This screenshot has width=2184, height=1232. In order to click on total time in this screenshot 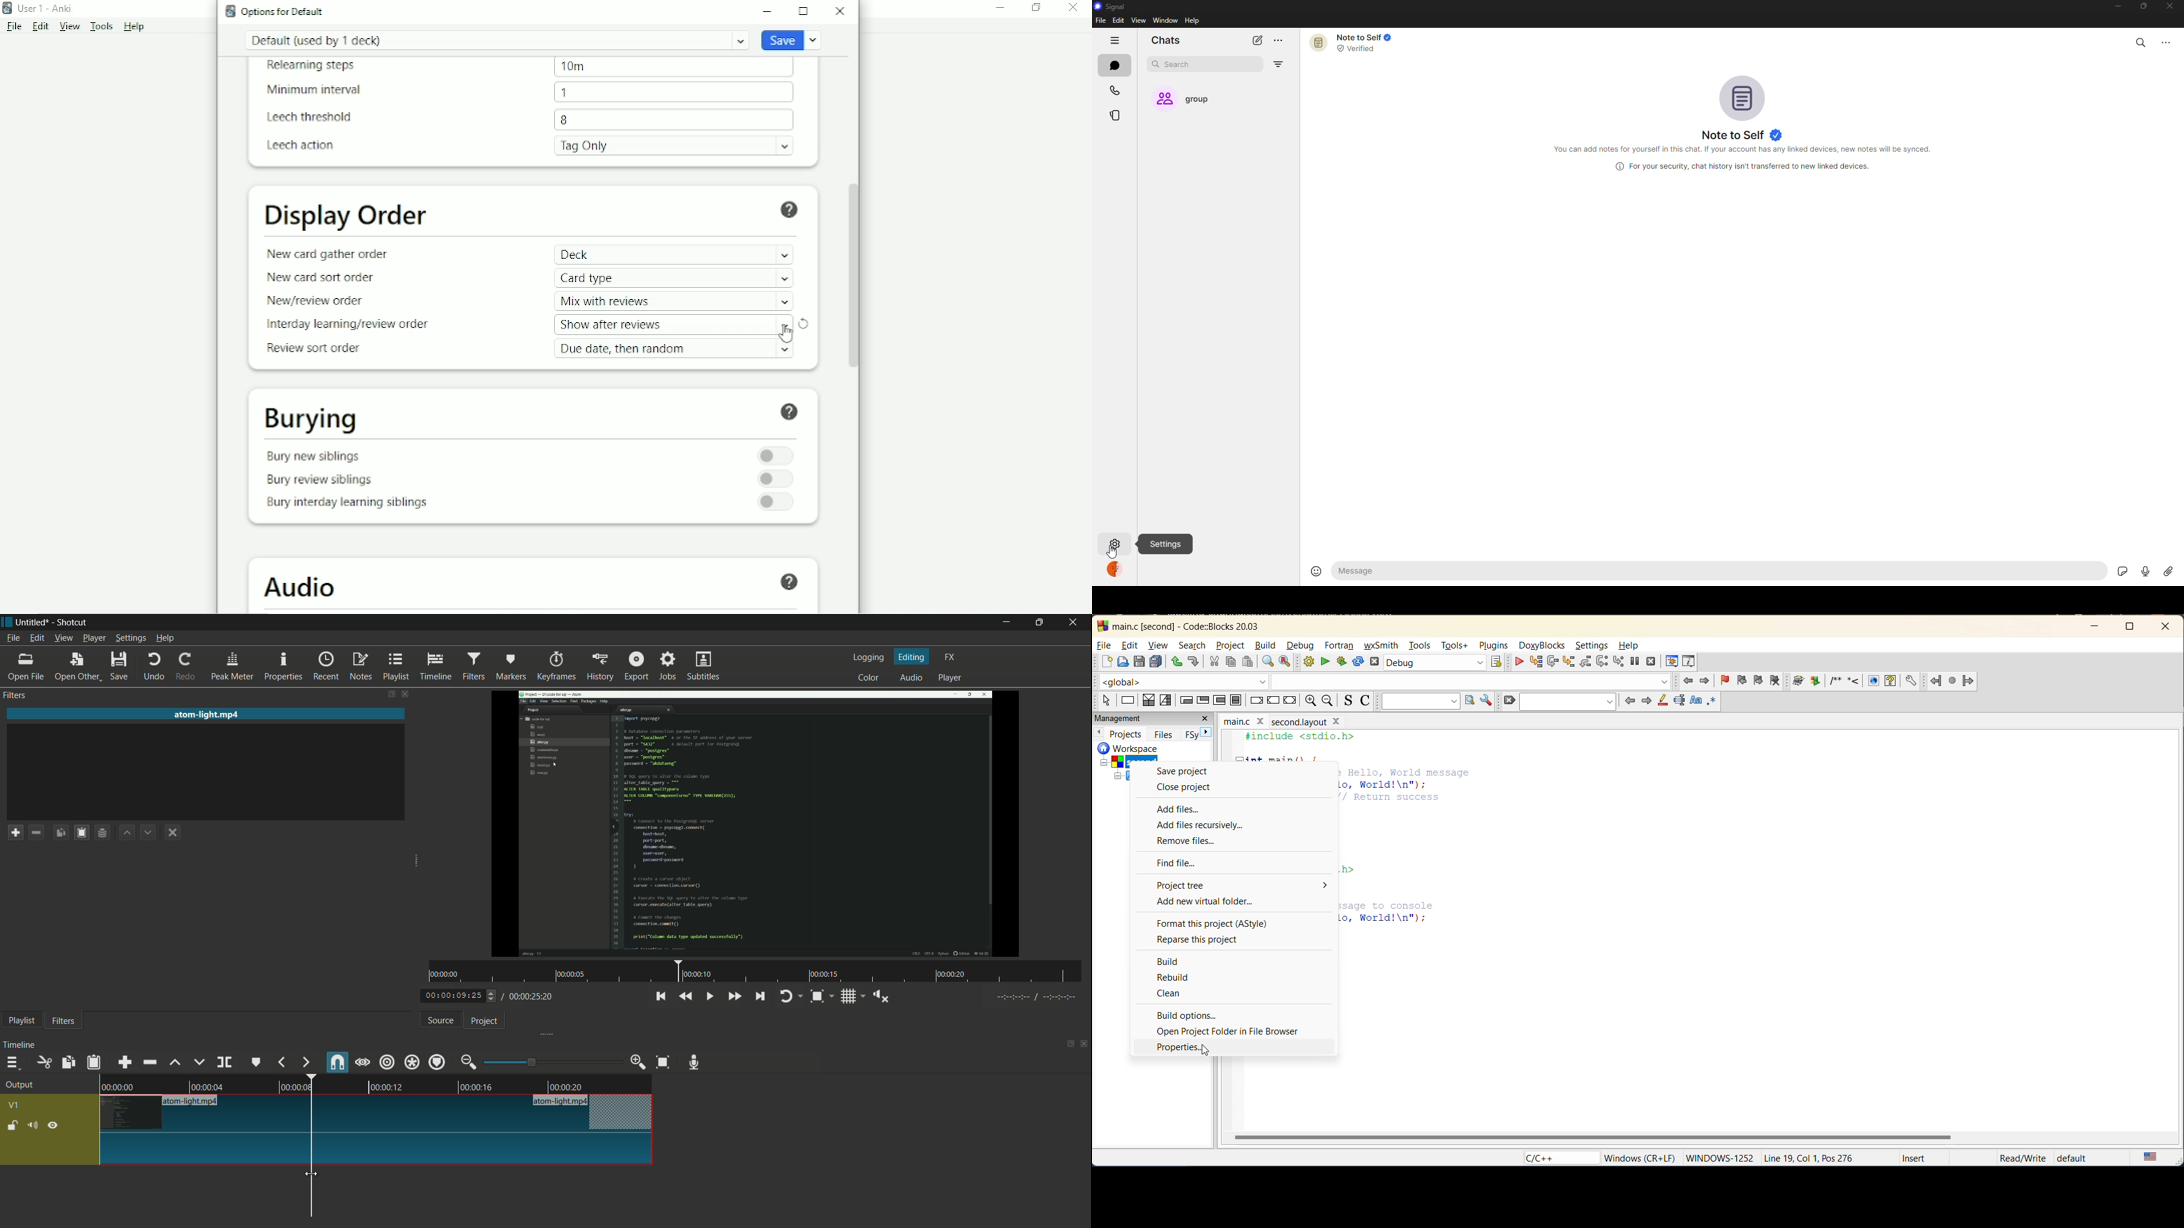, I will do `click(530, 997)`.